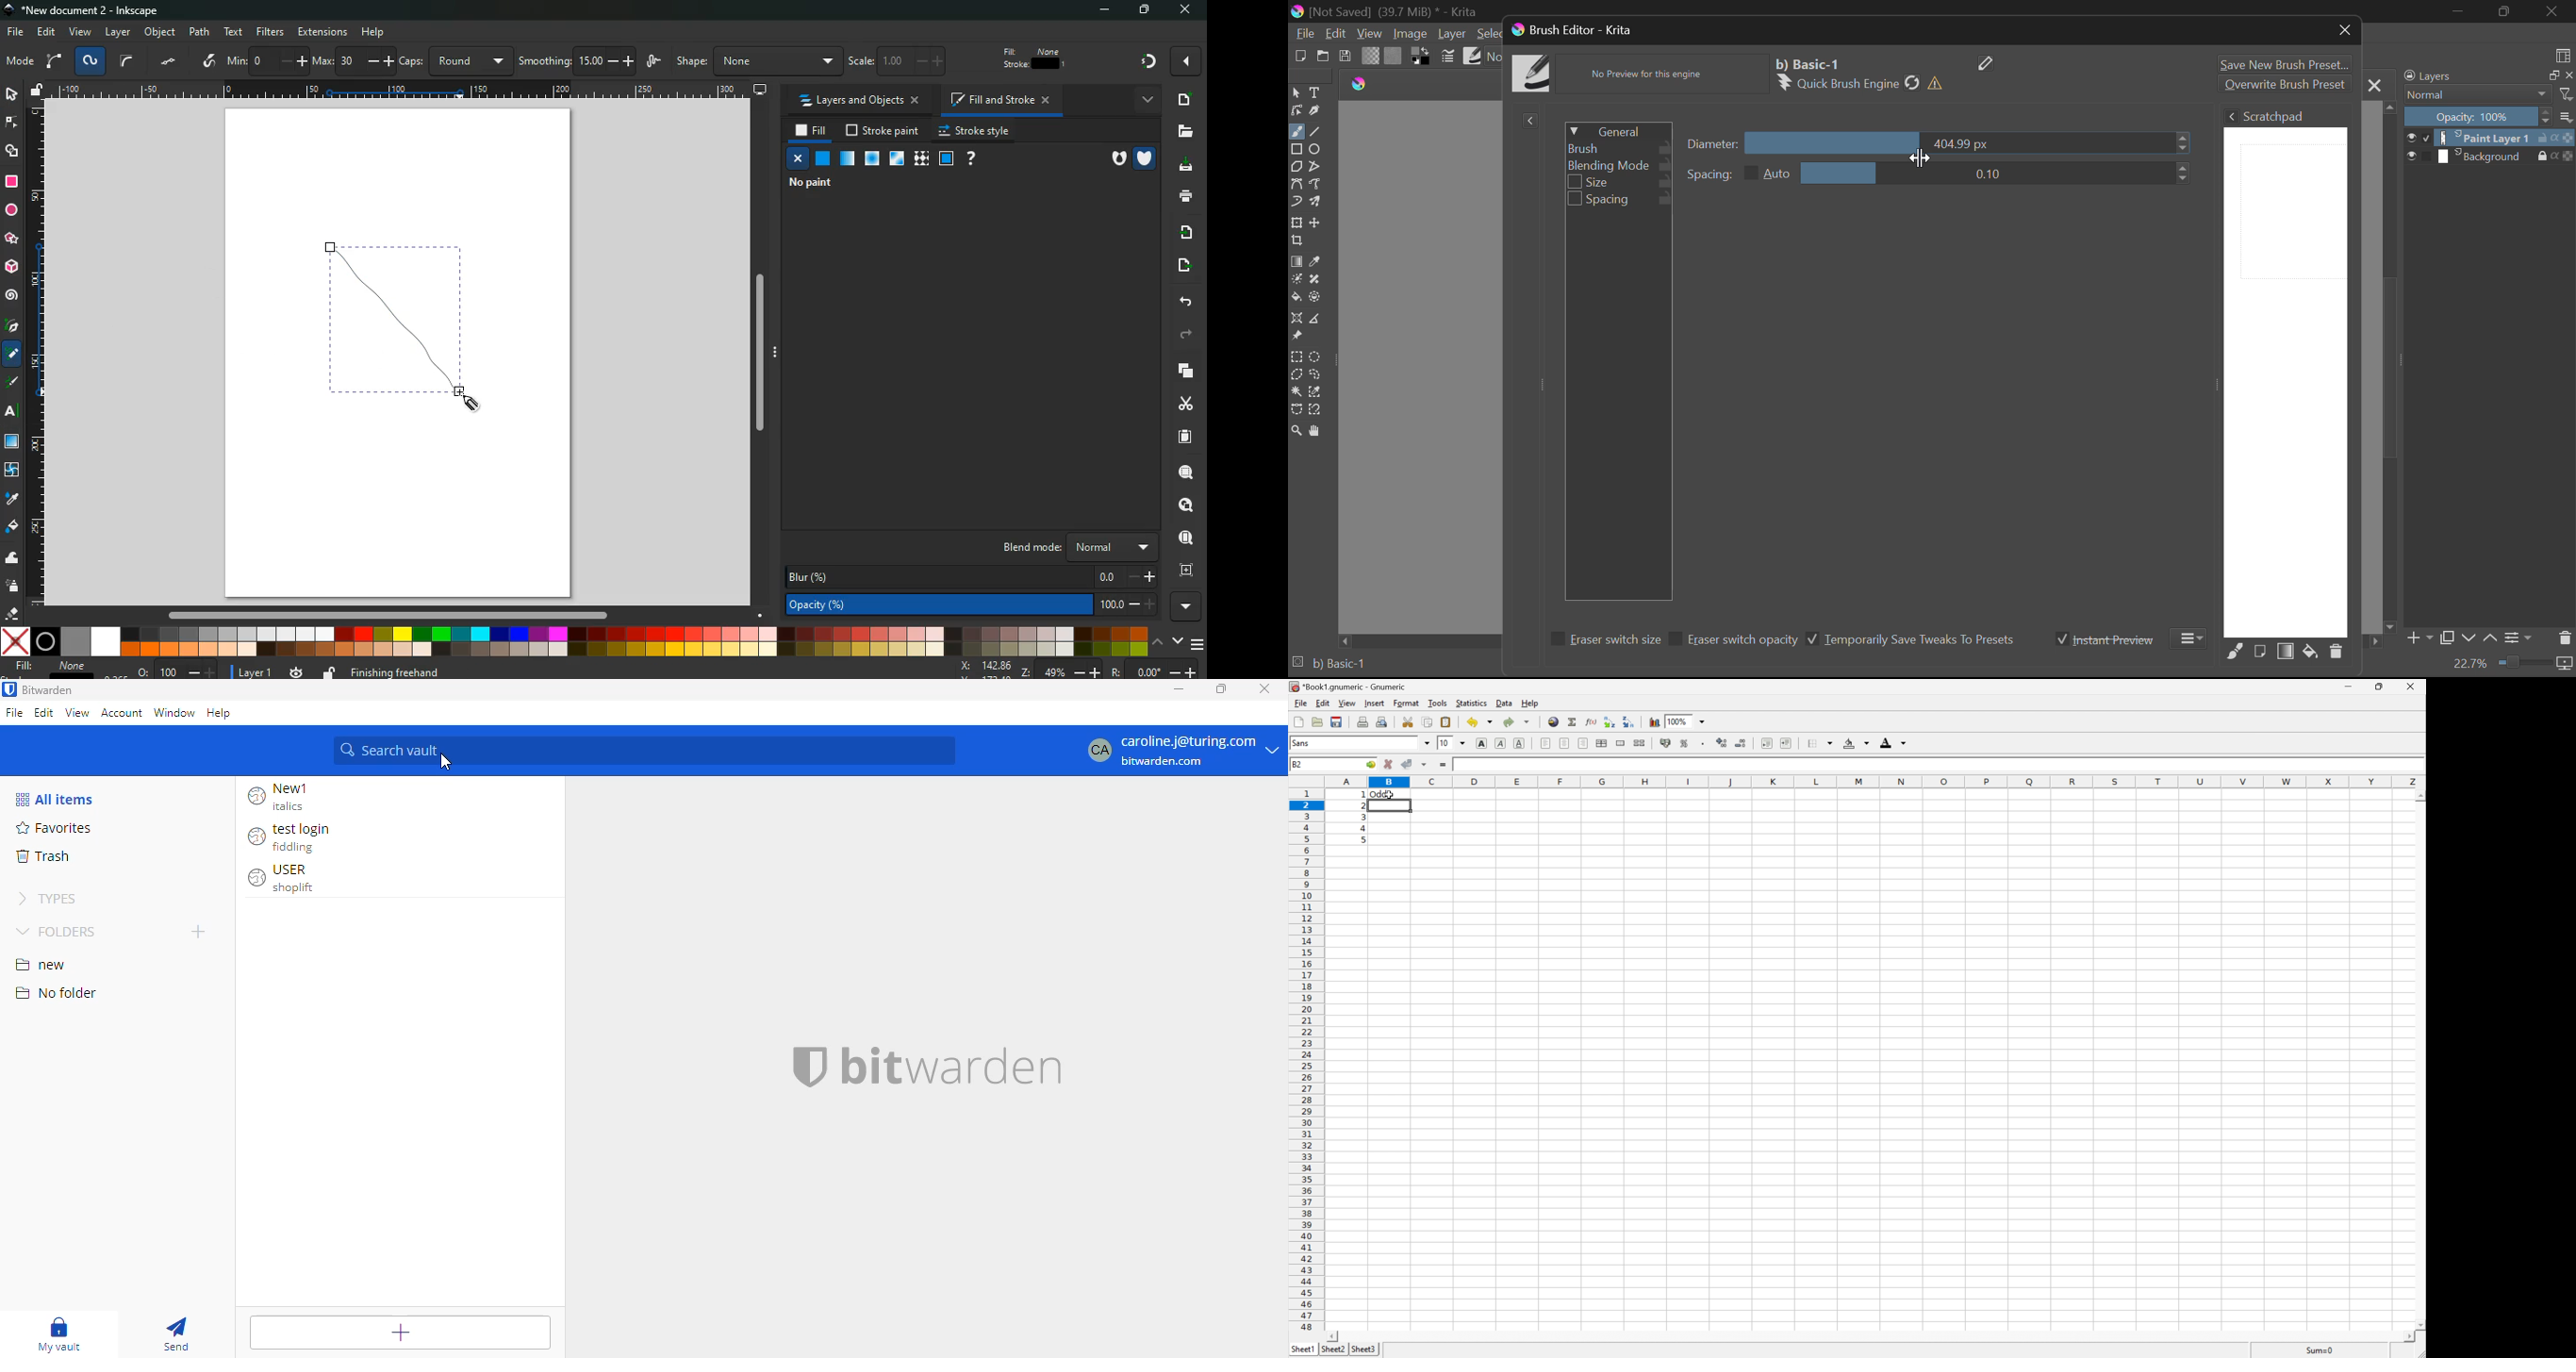  Describe the element at coordinates (1473, 56) in the screenshot. I see `Brush Presets` at that location.